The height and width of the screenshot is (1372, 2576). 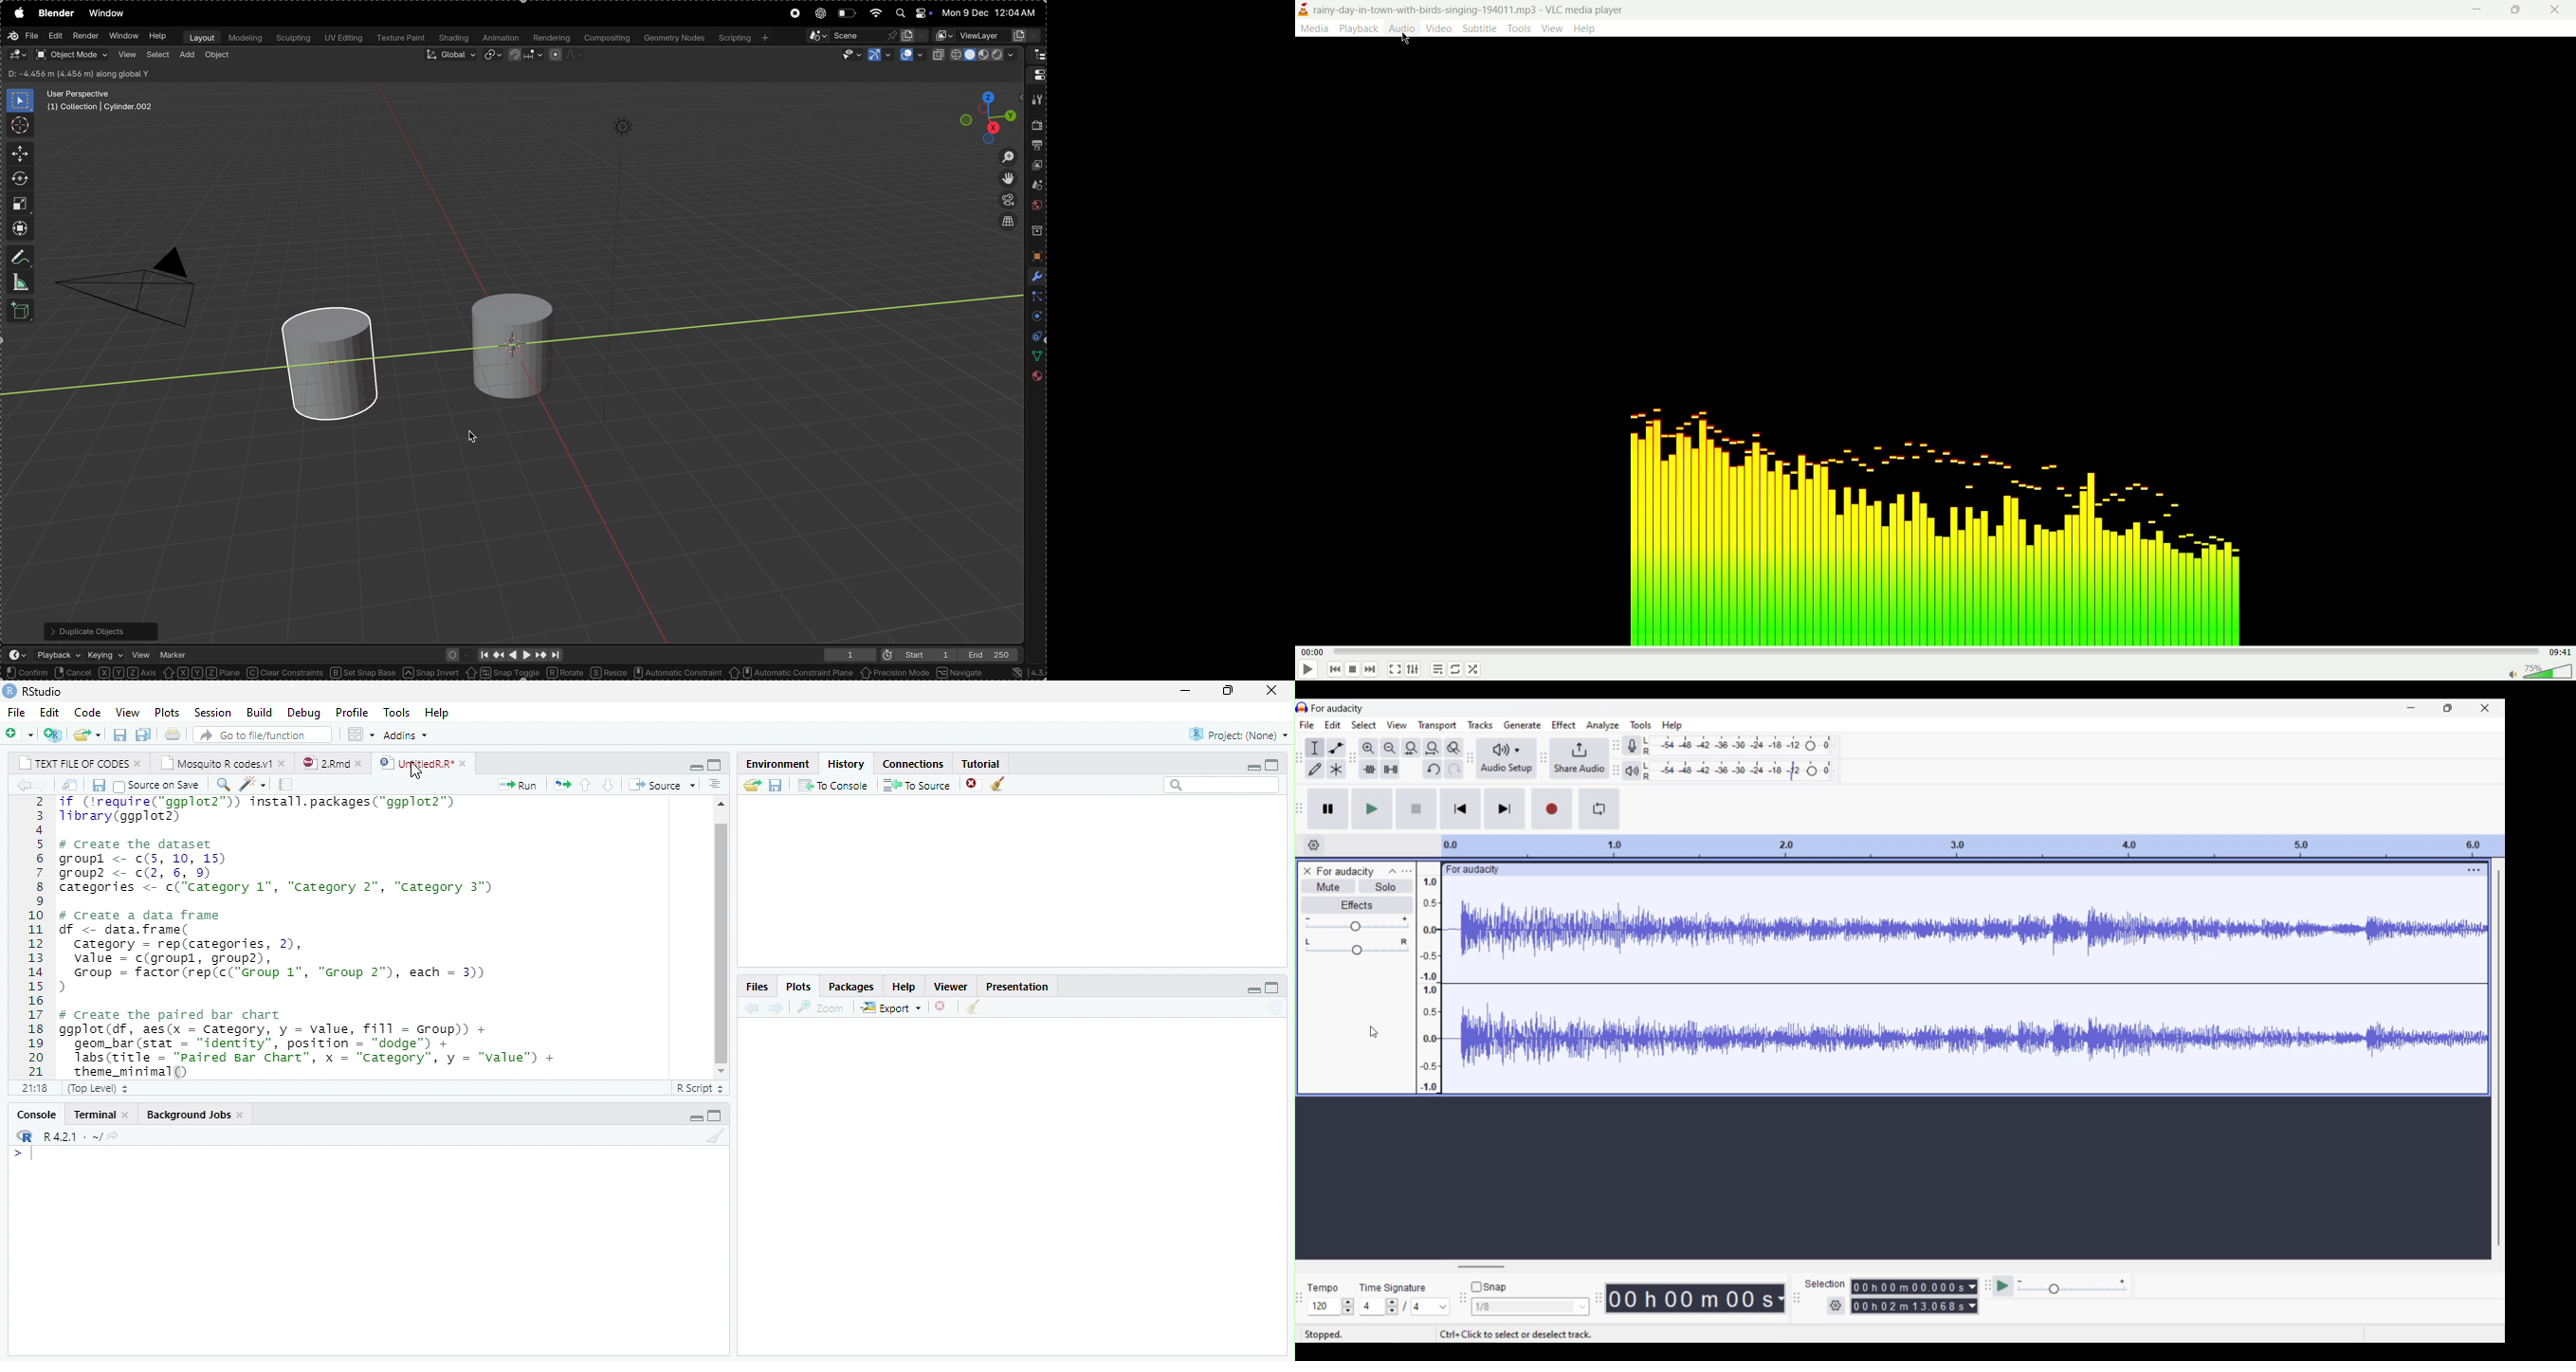 What do you see at coordinates (1035, 297) in the screenshot?
I see `particles` at bounding box center [1035, 297].